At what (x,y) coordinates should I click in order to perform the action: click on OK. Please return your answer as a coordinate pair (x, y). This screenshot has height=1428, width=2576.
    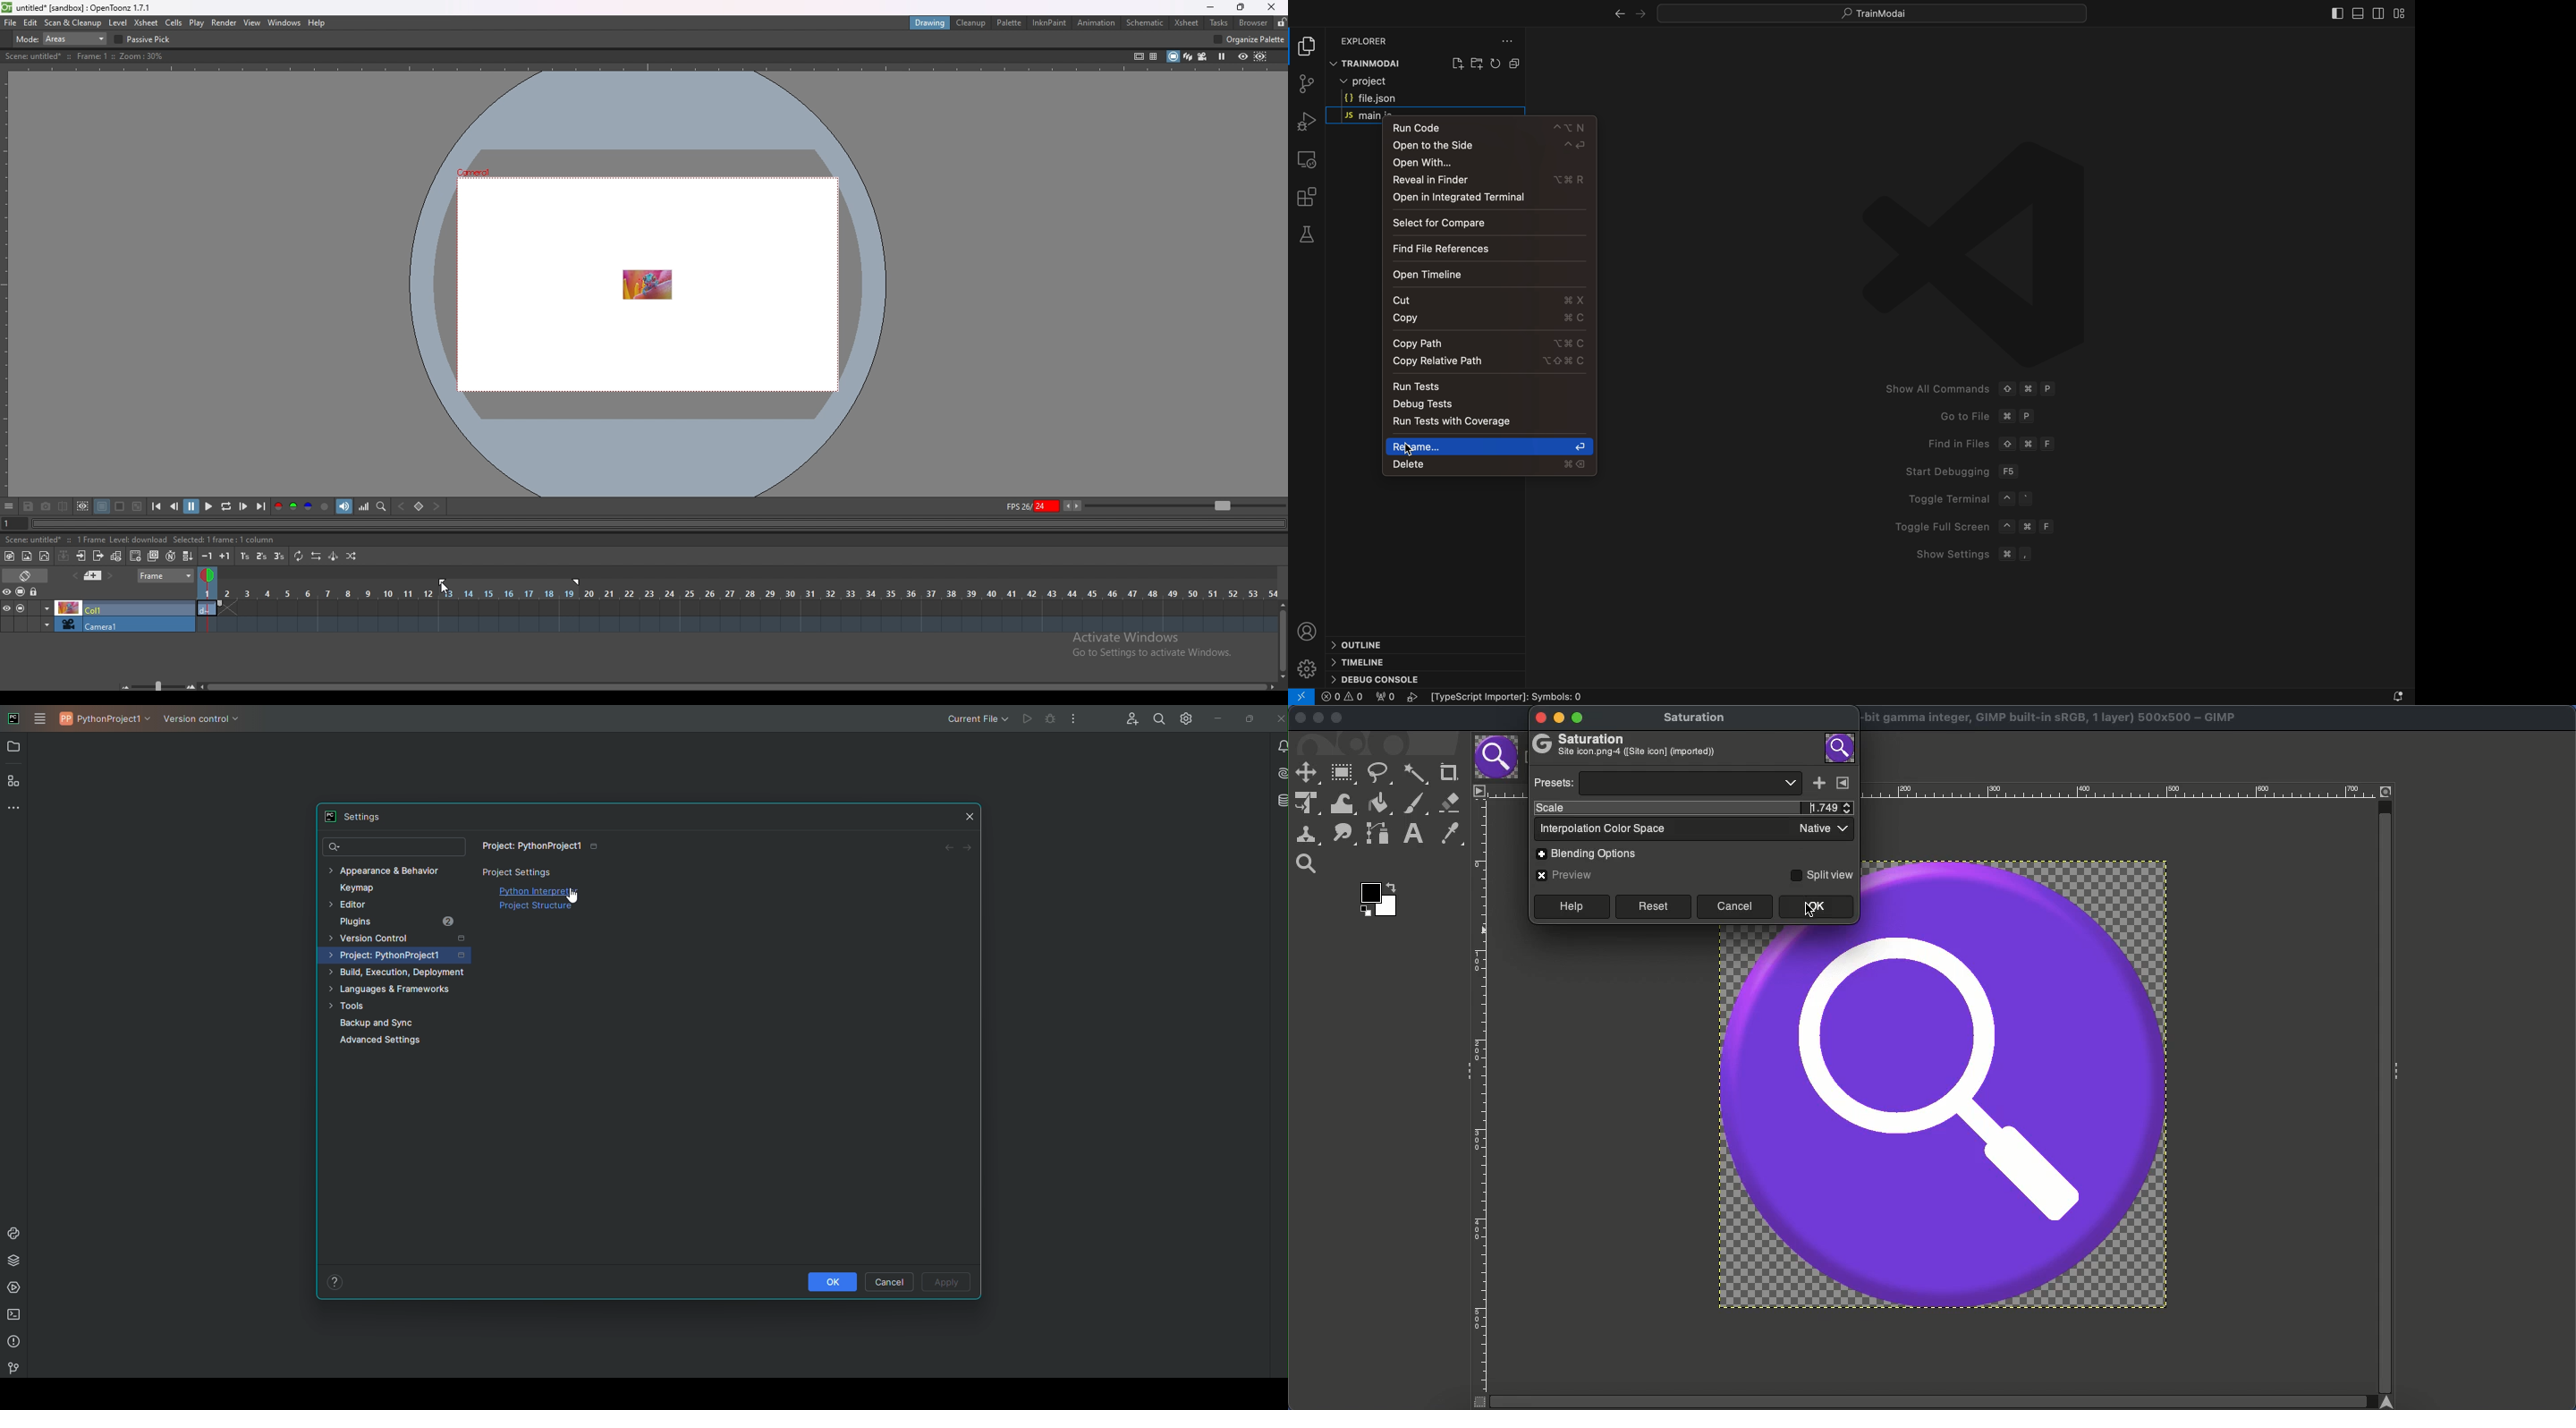
    Looking at the image, I should click on (831, 1282).